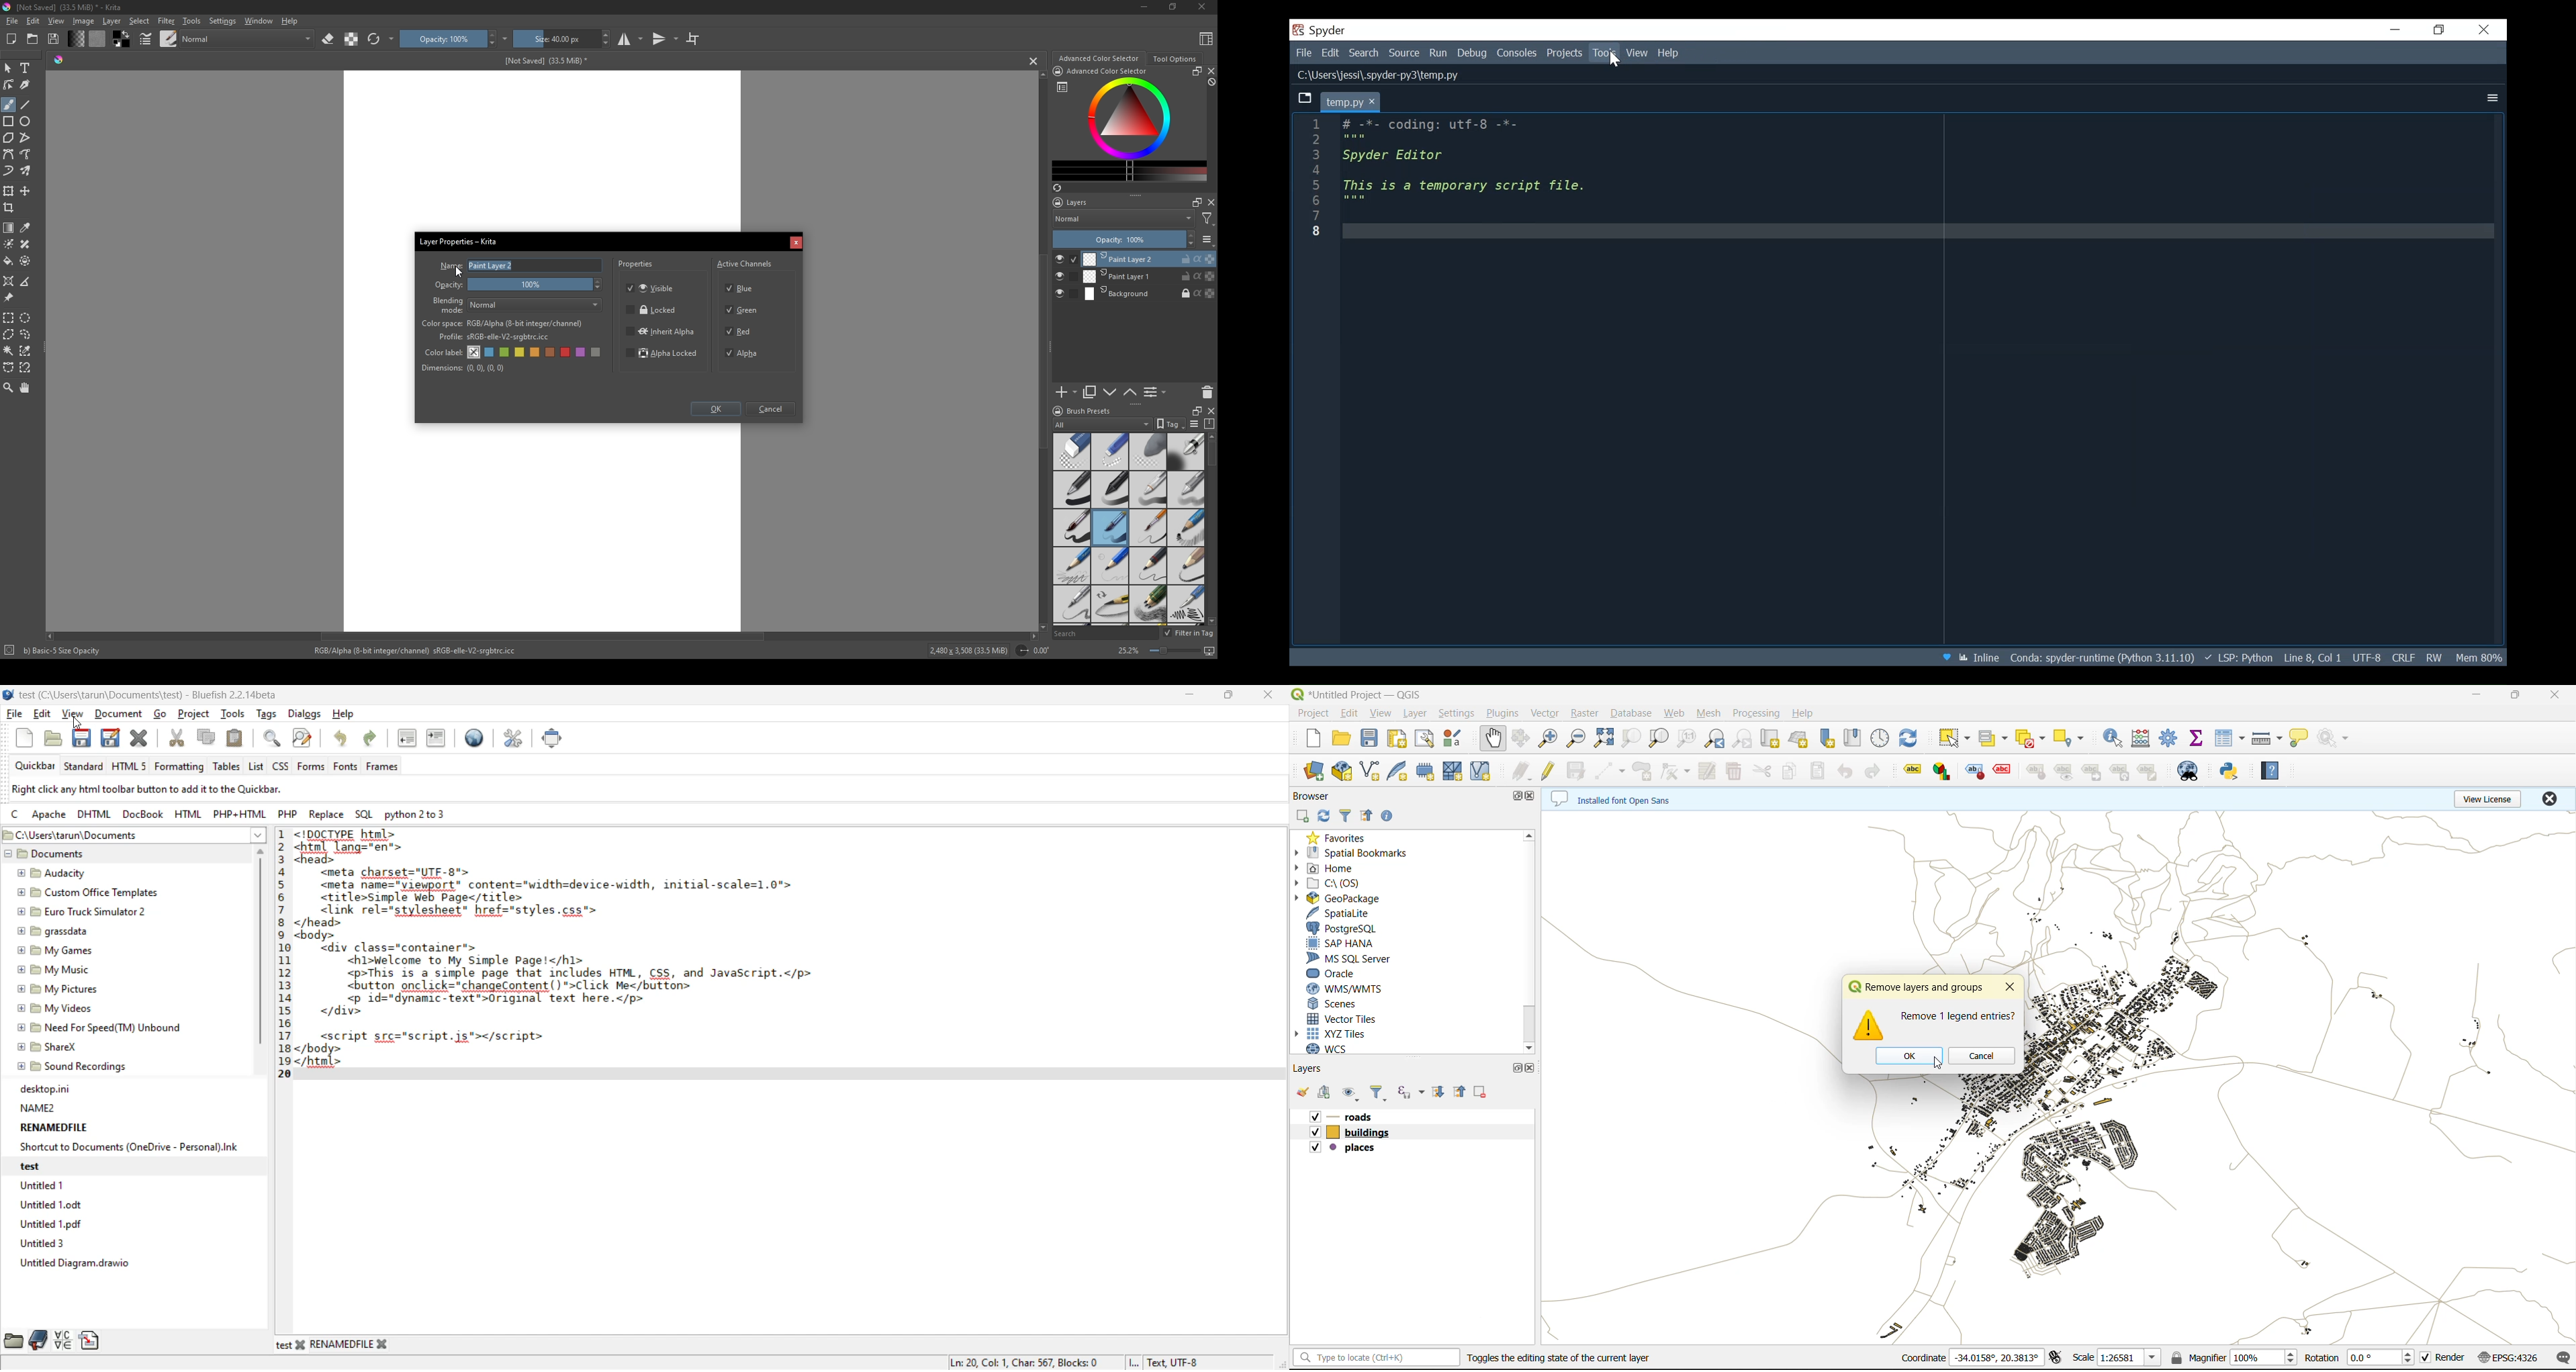  Describe the element at coordinates (1147, 605) in the screenshot. I see `pencils` at that location.